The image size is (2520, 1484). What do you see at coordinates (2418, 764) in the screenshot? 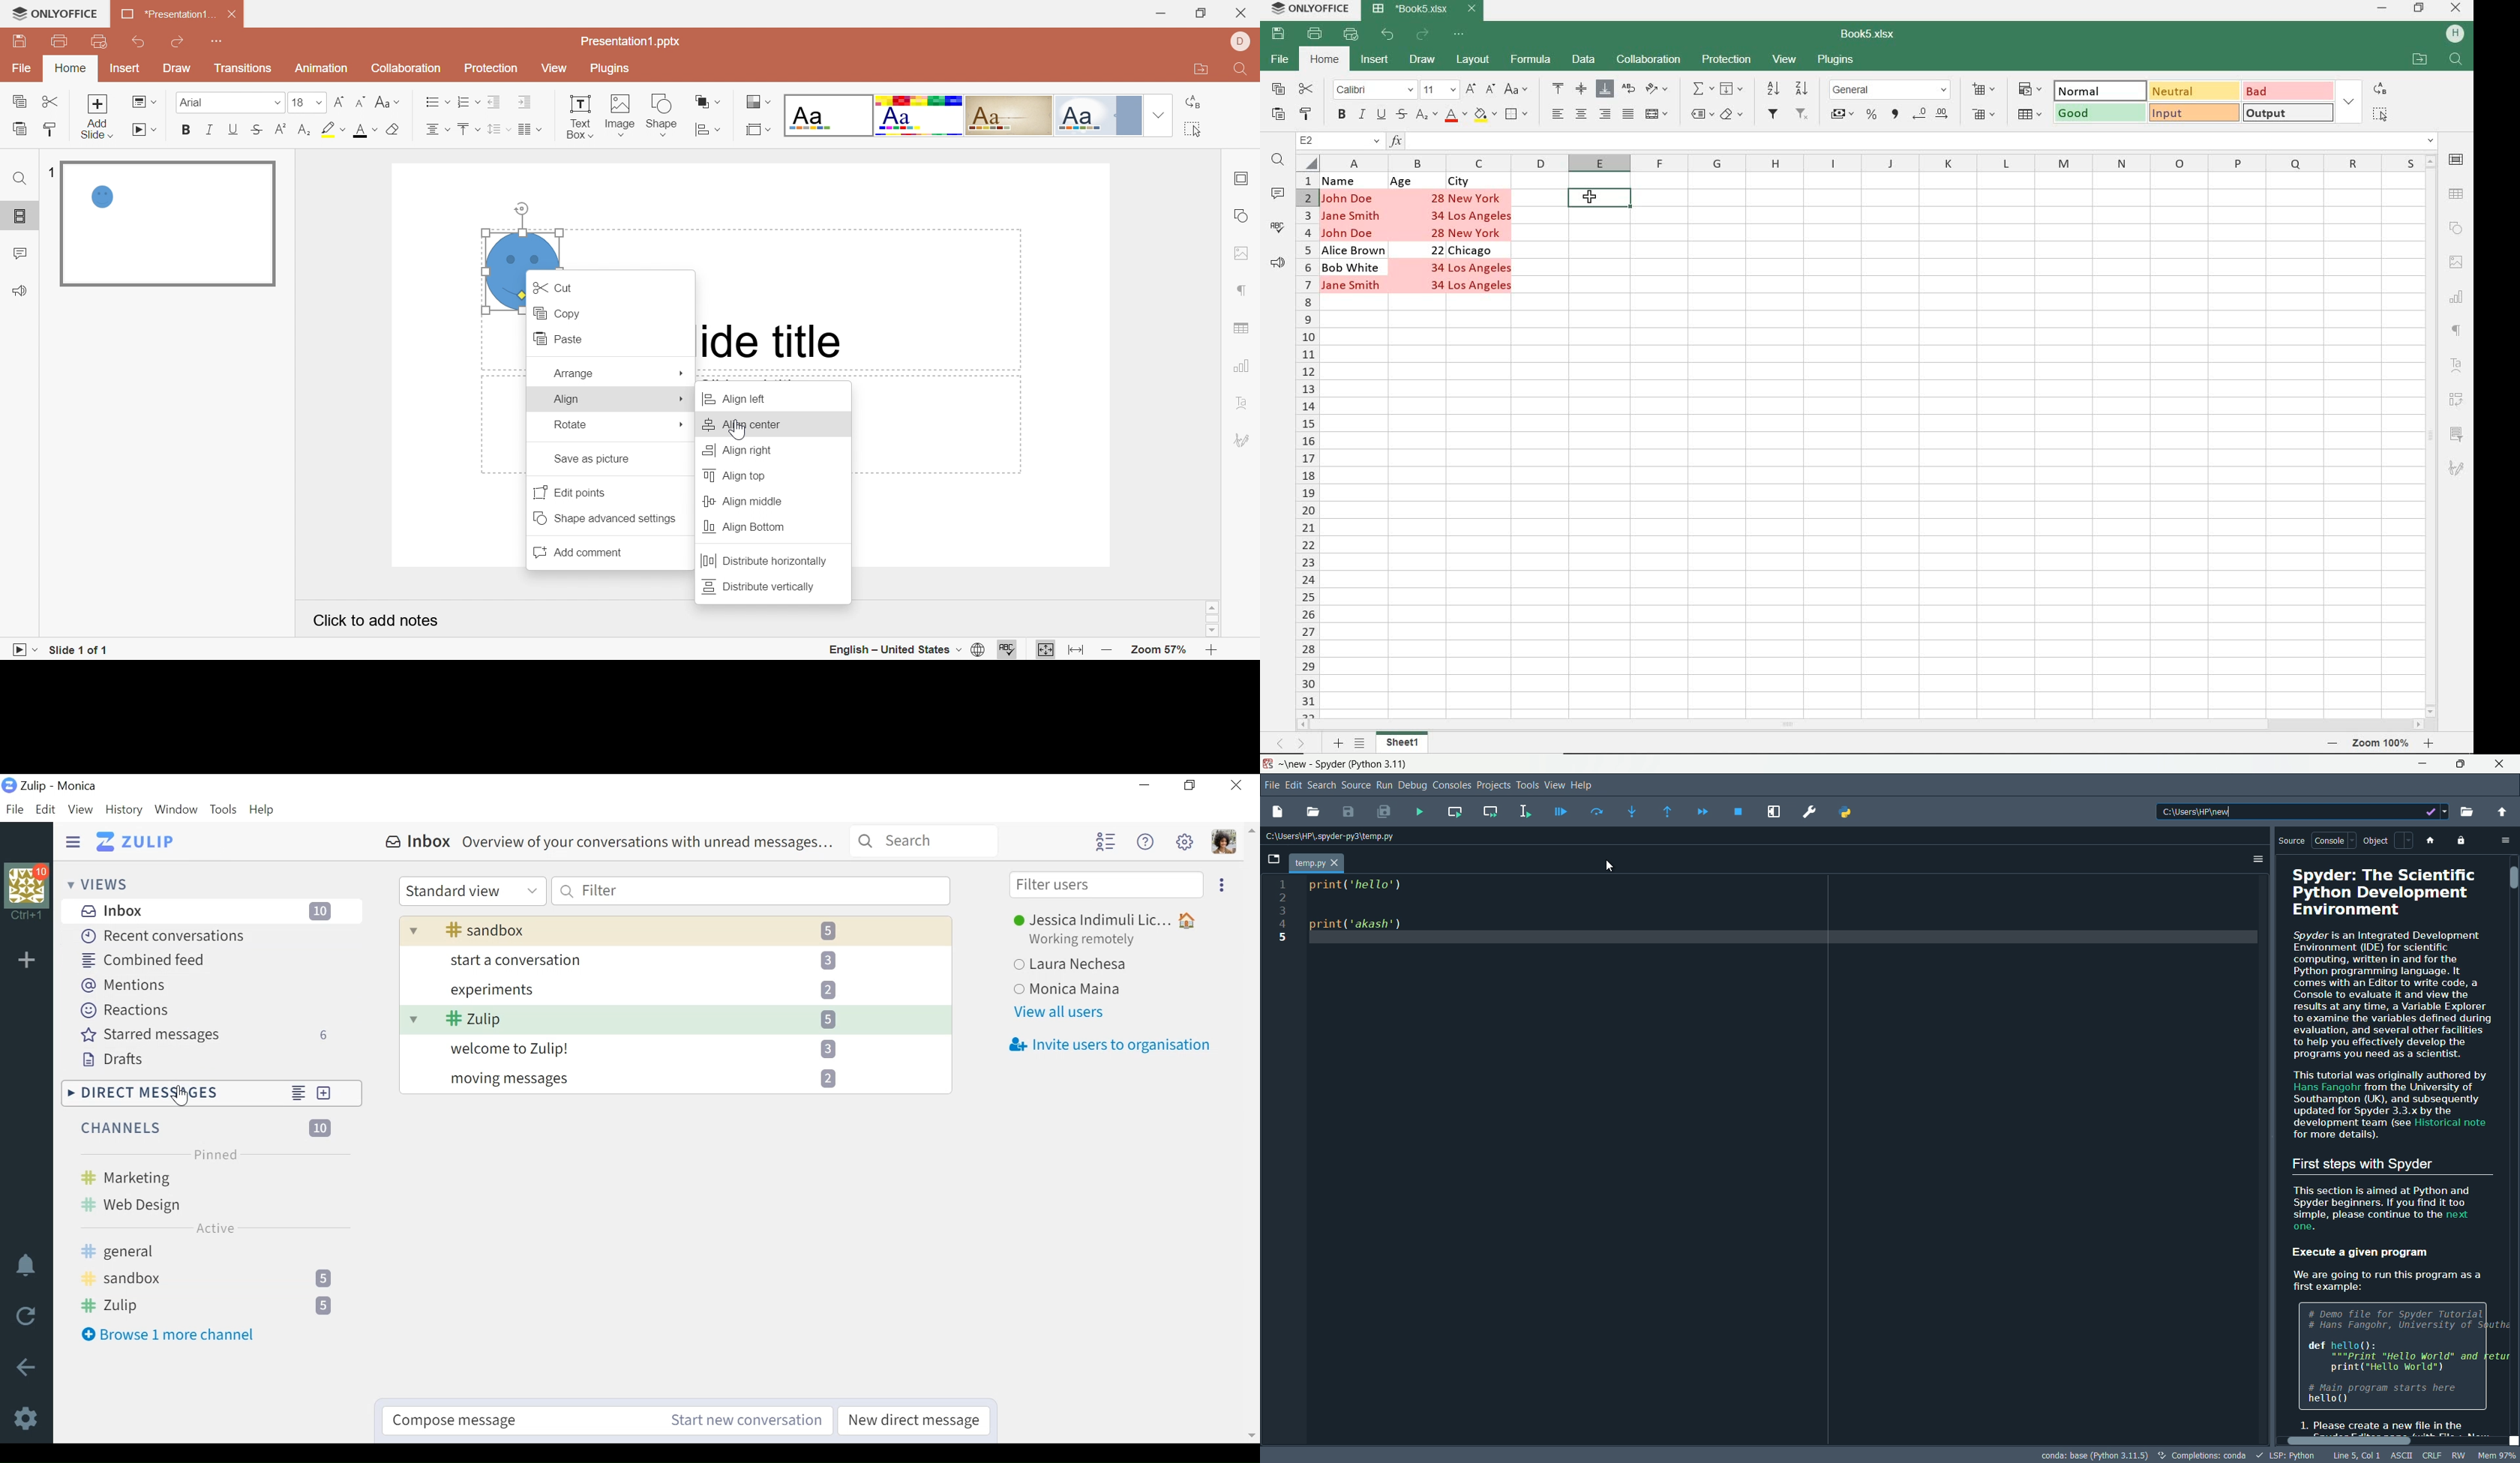
I see `minimize` at bounding box center [2418, 764].